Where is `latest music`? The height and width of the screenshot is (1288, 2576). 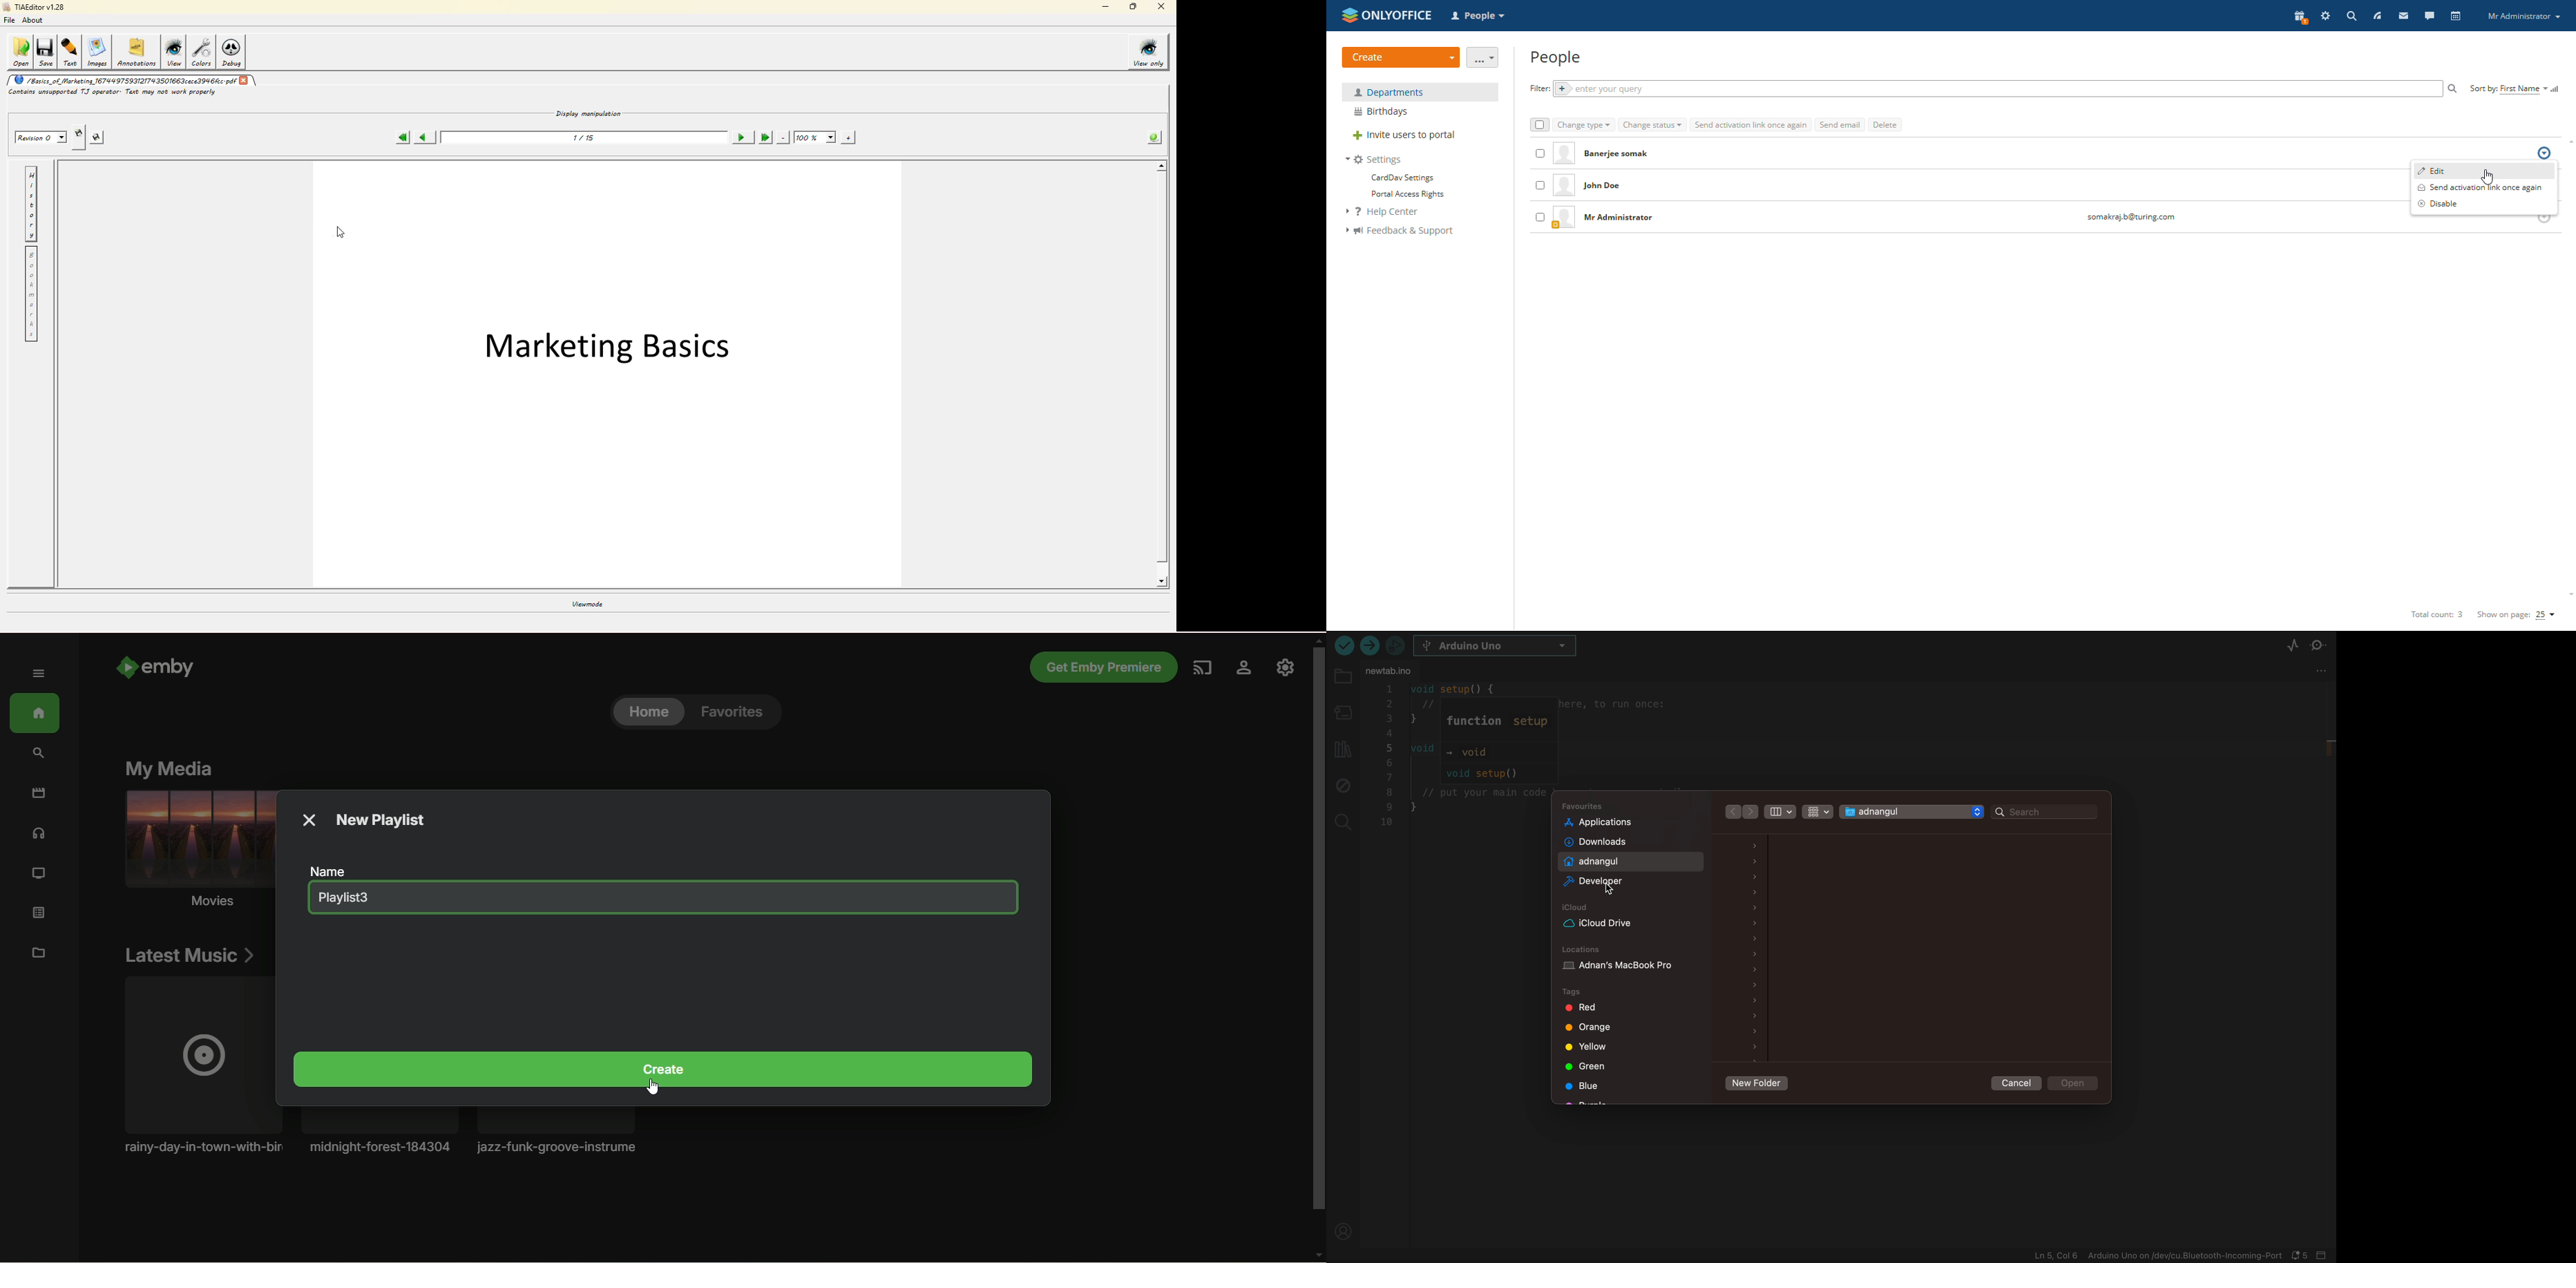 latest music is located at coordinates (189, 956).